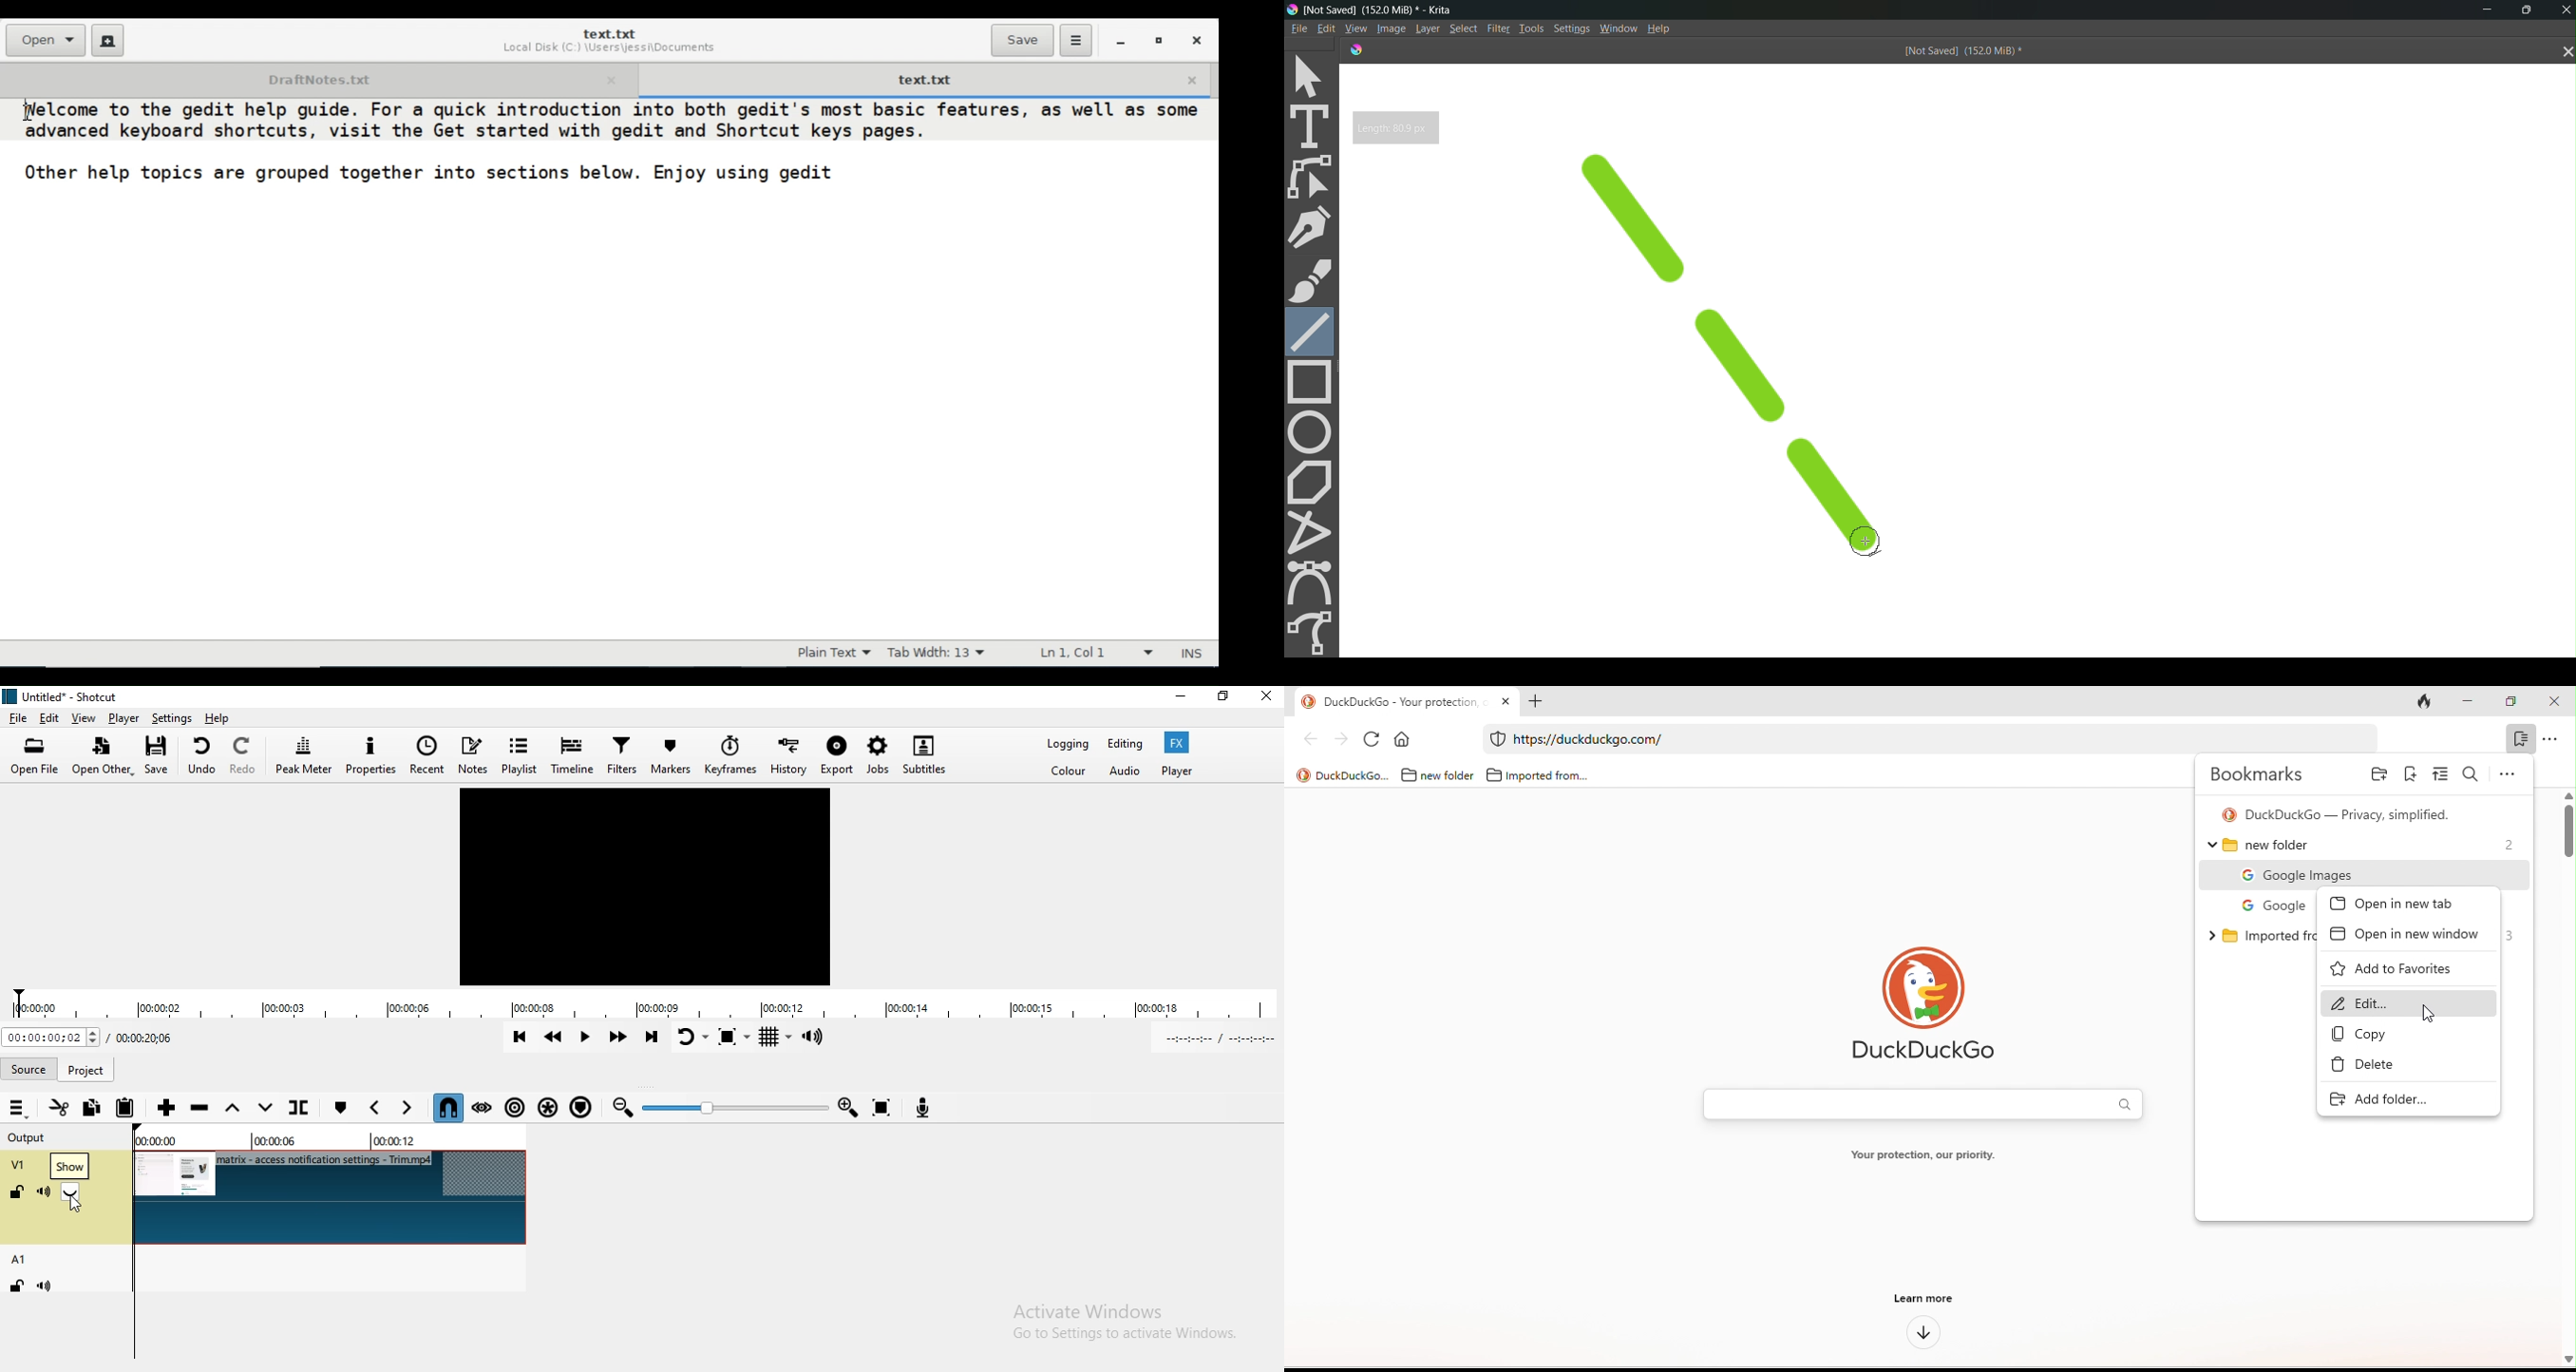  I want to click on minimize, so click(2482, 11).